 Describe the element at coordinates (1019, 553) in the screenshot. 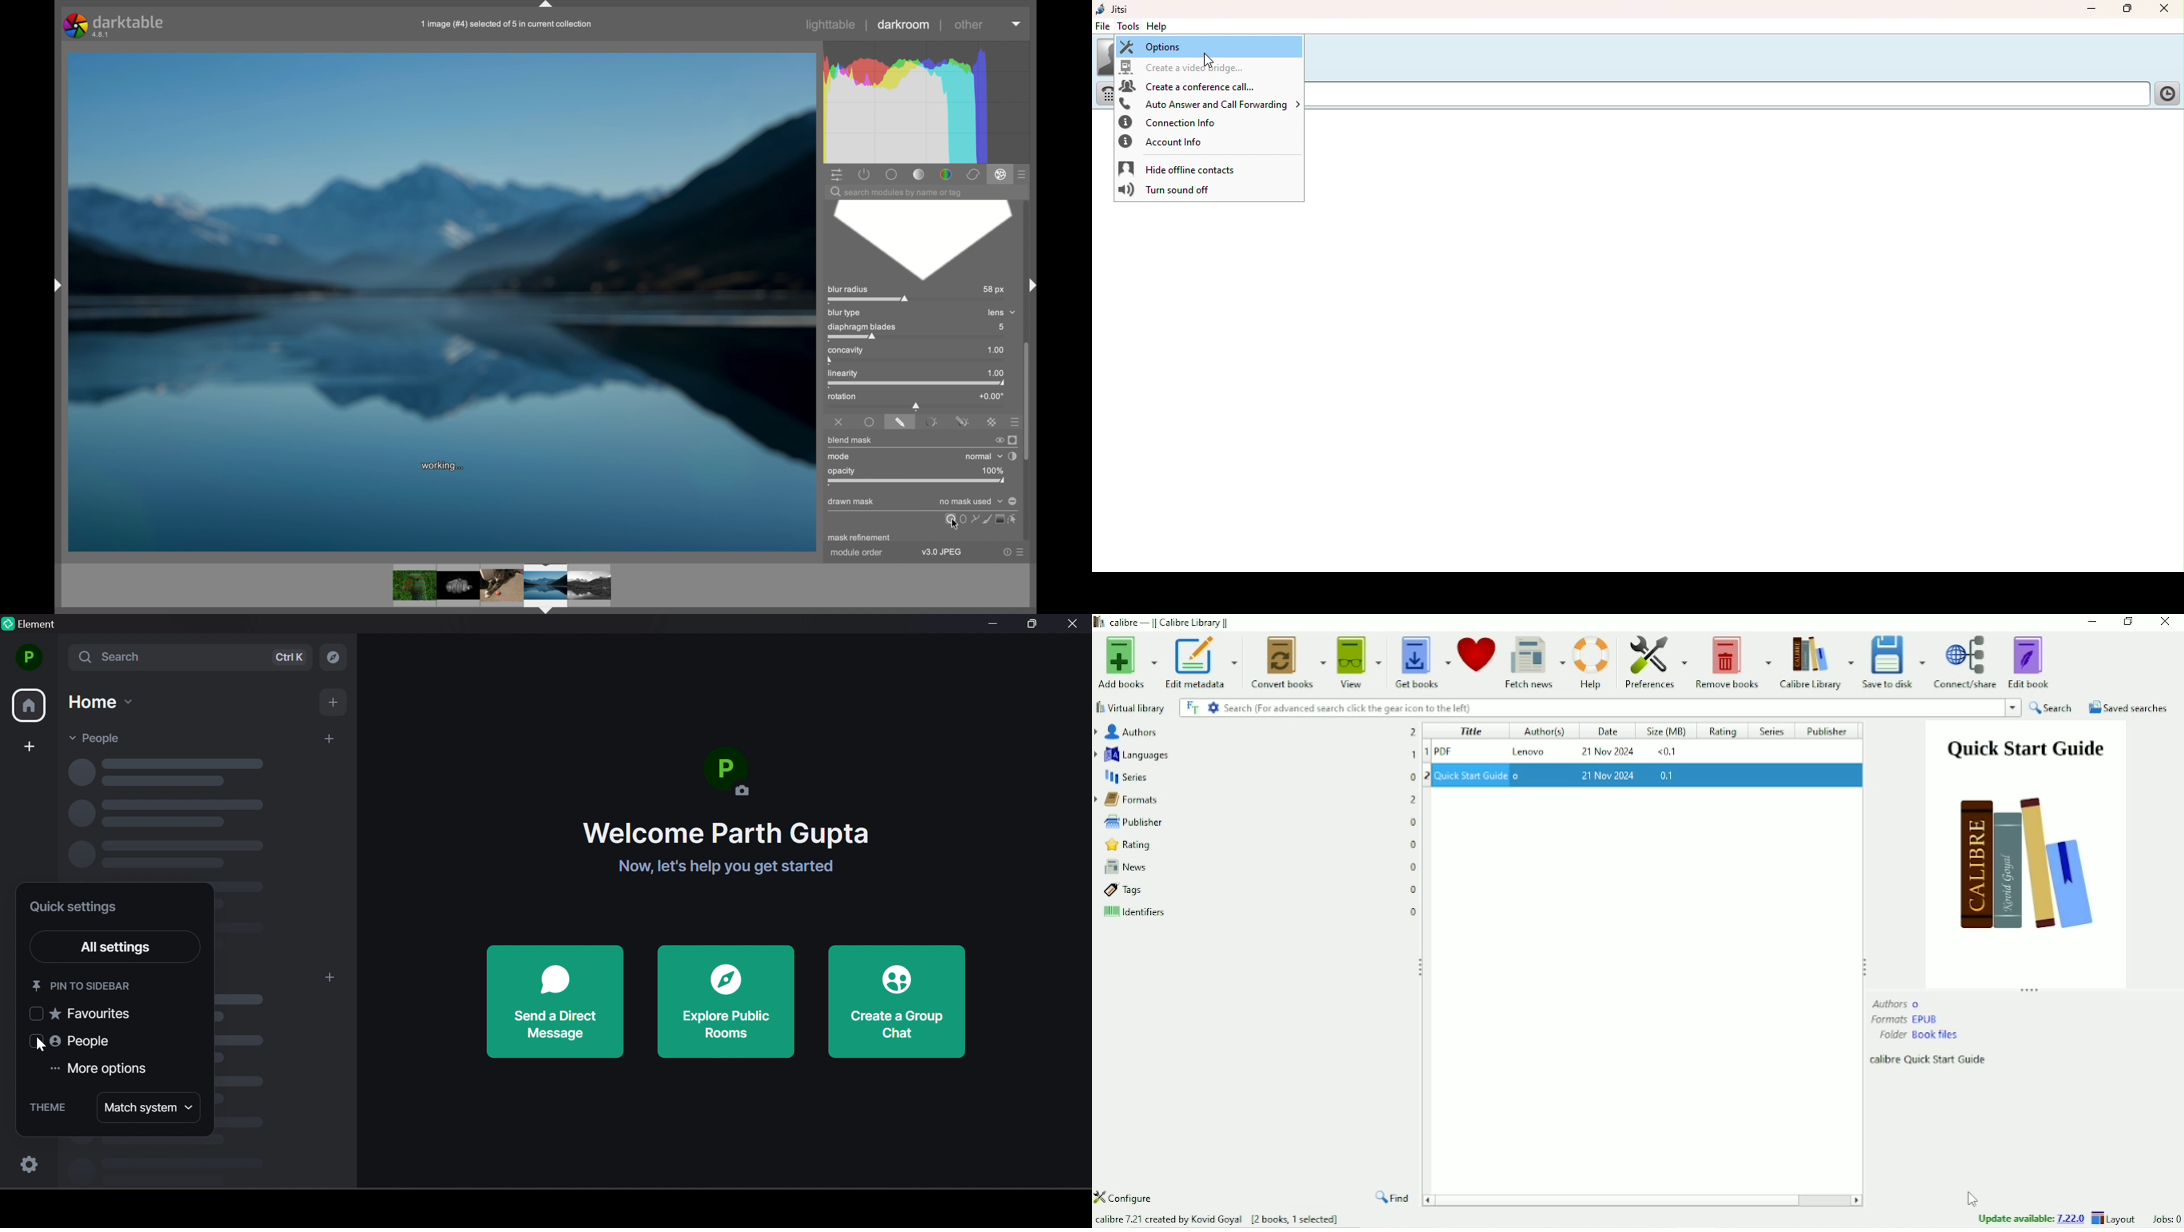

I see `more options` at that location.